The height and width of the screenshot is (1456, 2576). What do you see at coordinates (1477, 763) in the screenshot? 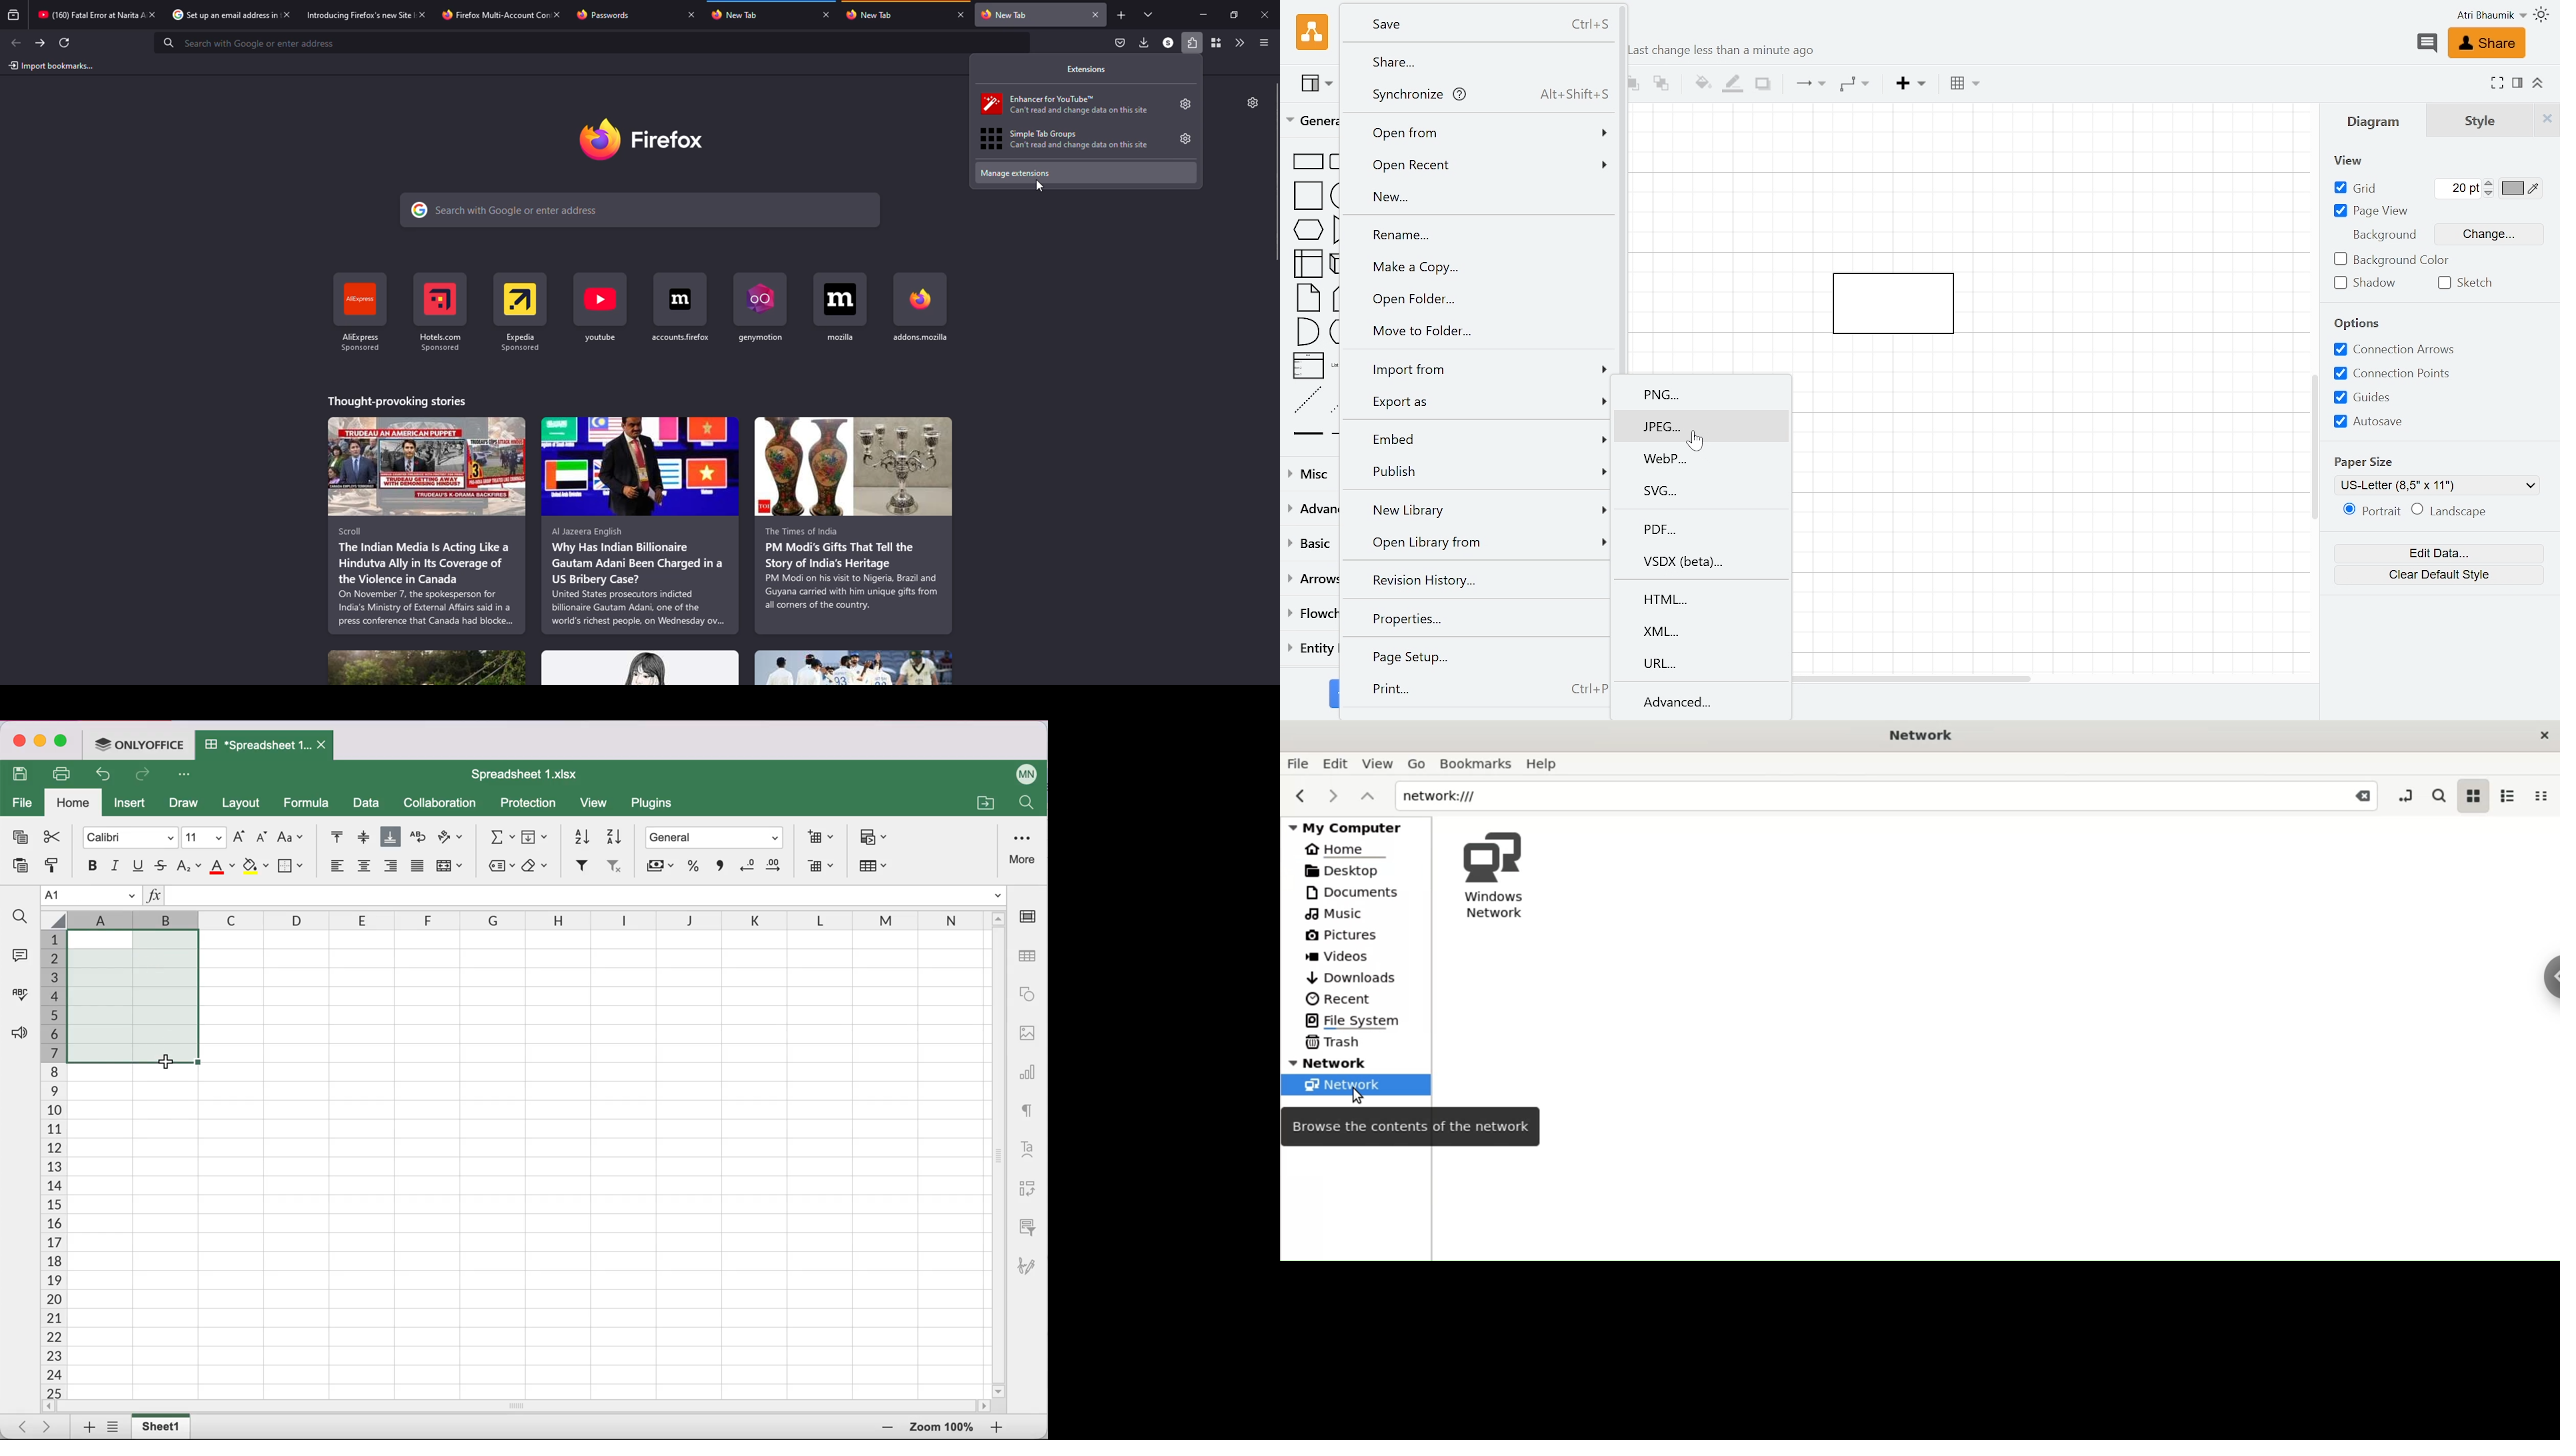
I see `Bookmarks` at bounding box center [1477, 763].